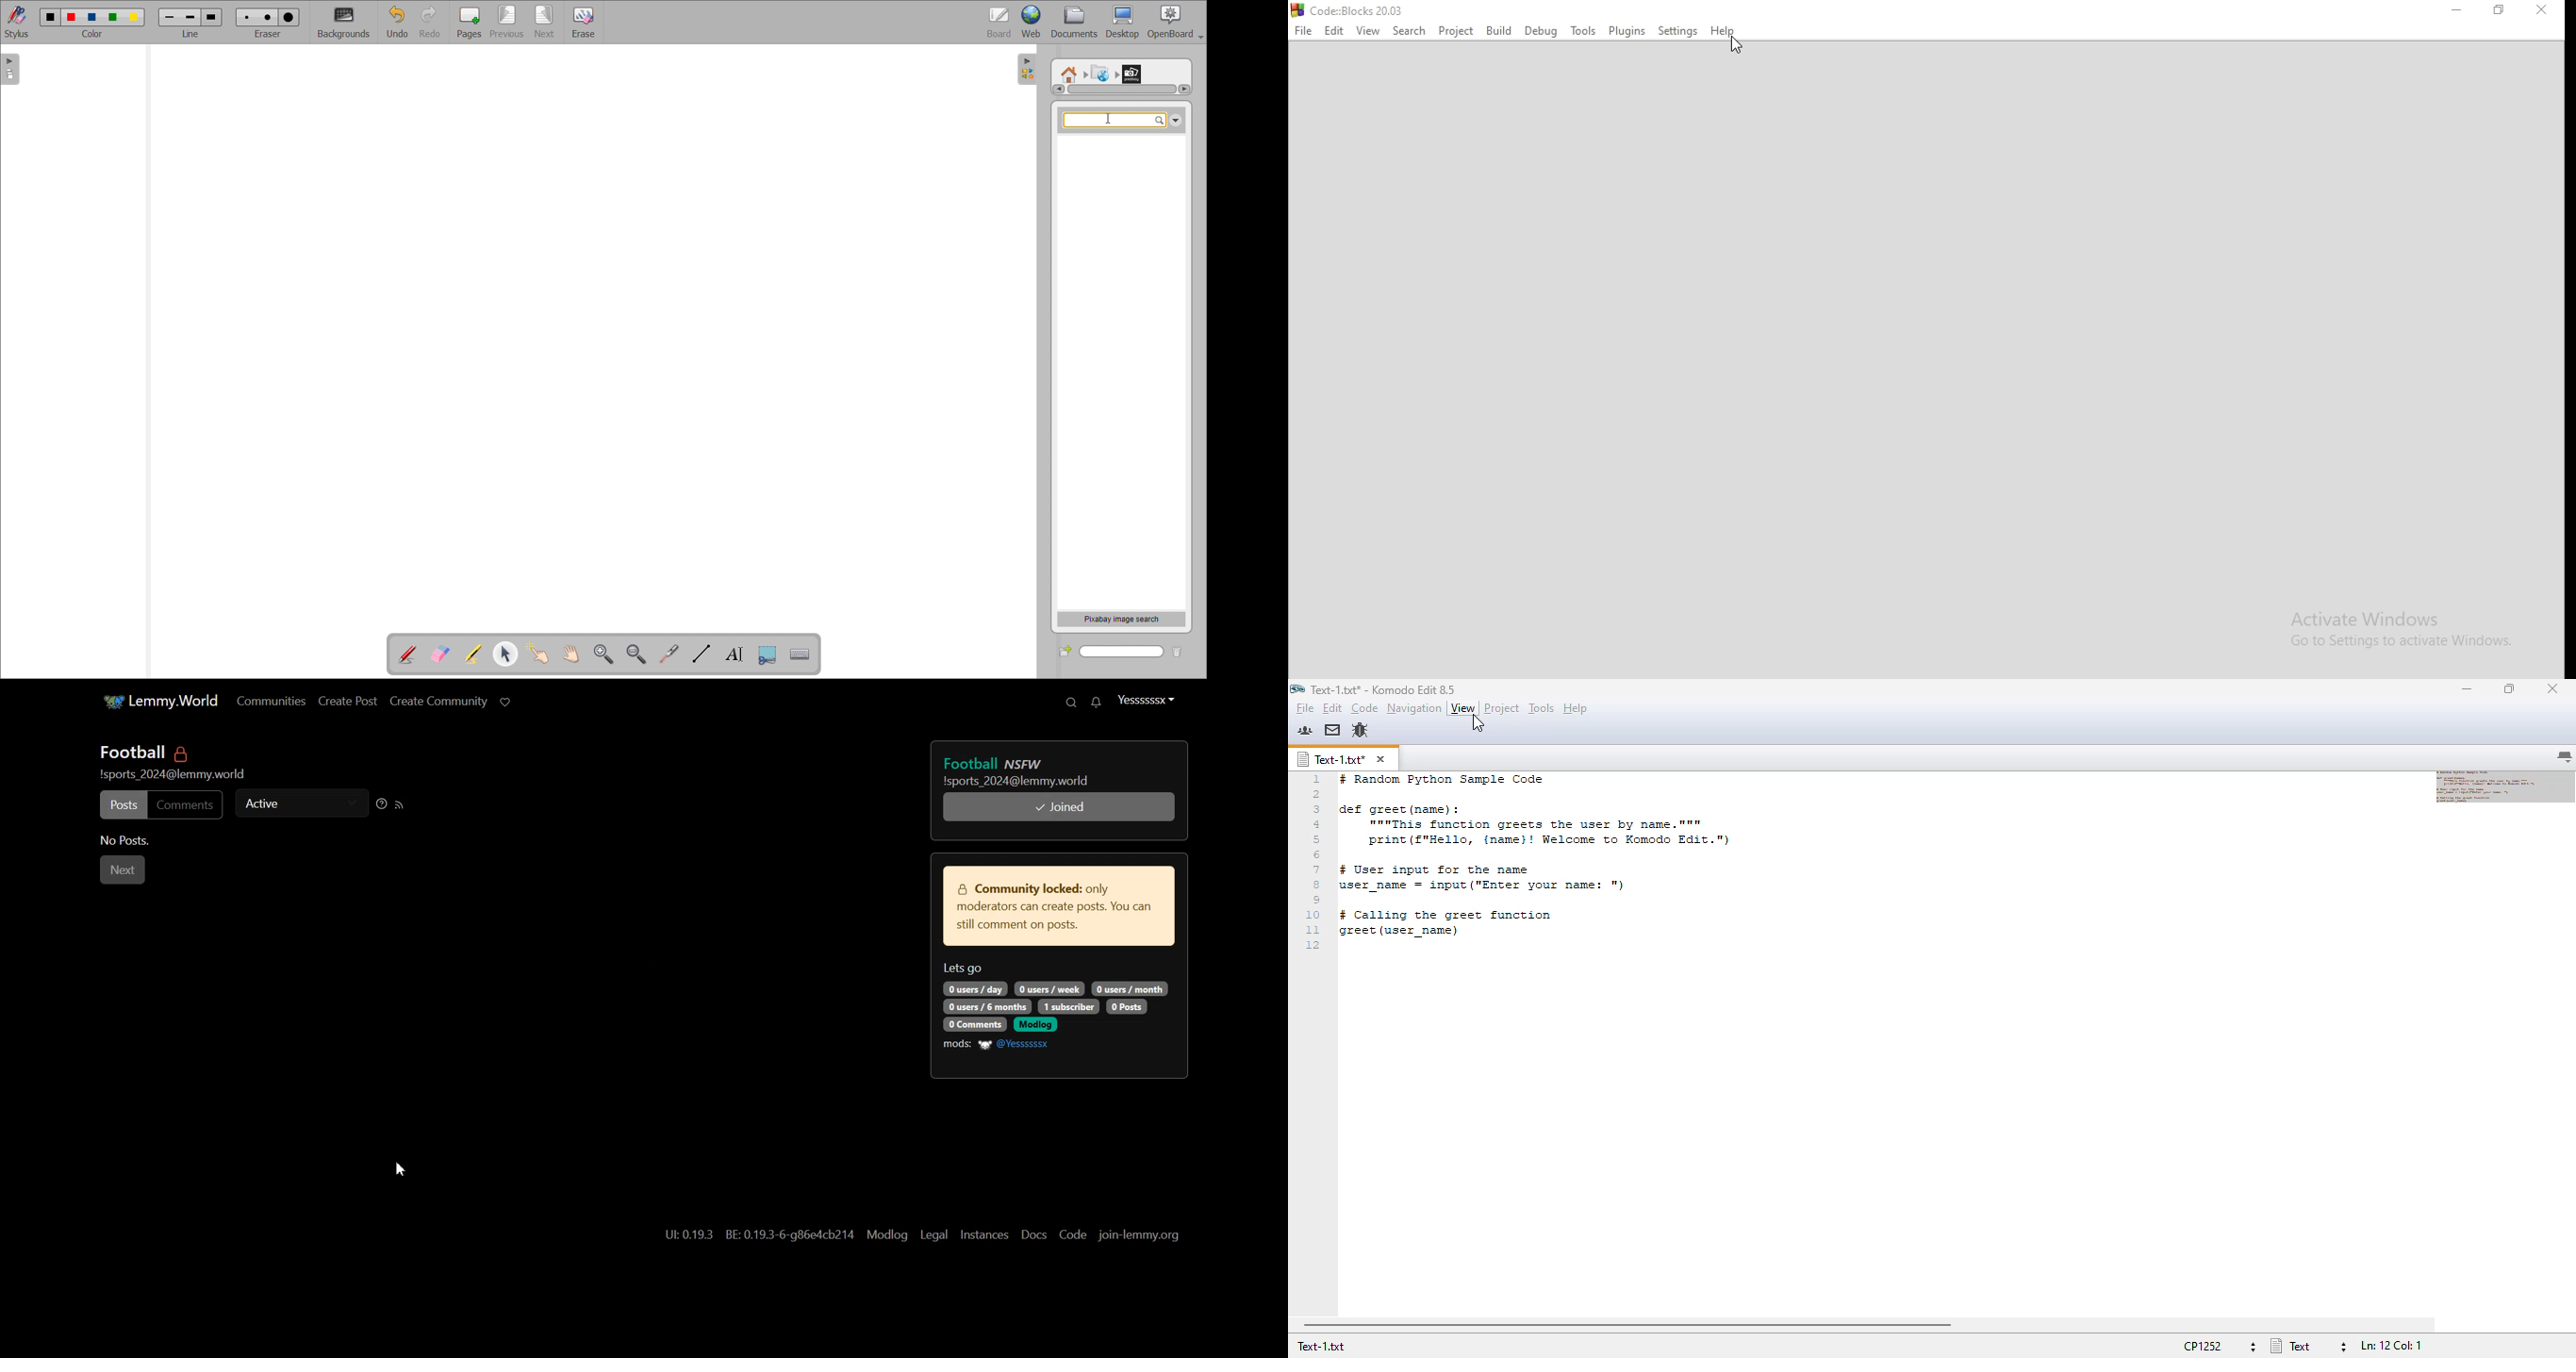 The height and width of the screenshot is (1372, 2576). What do you see at coordinates (1182, 650) in the screenshot?
I see `delete` at bounding box center [1182, 650].